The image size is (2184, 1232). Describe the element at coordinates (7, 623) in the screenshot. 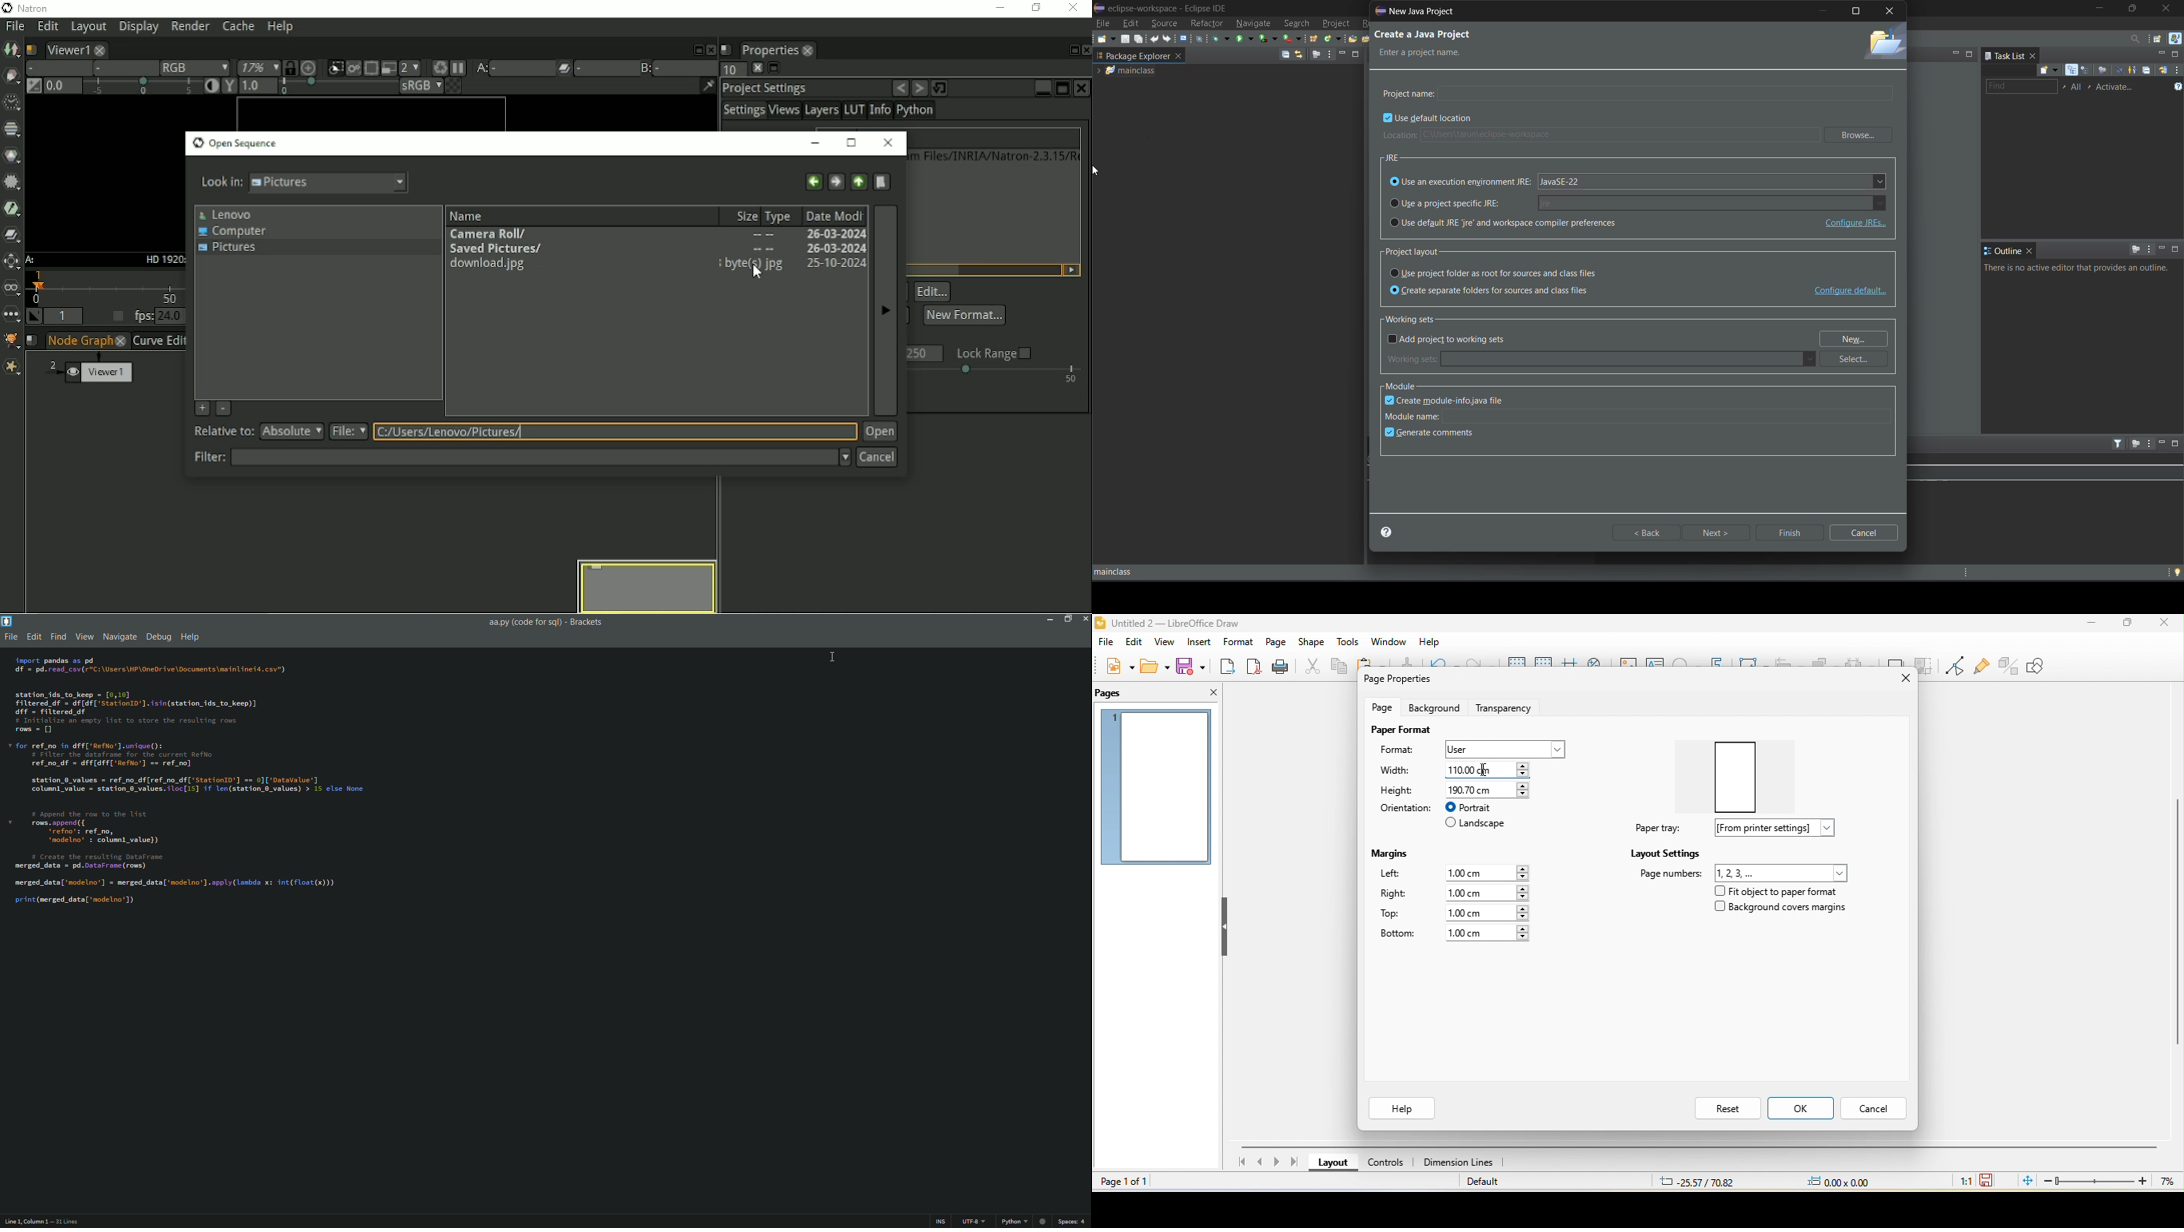

I see `Brackets logo` at that location.